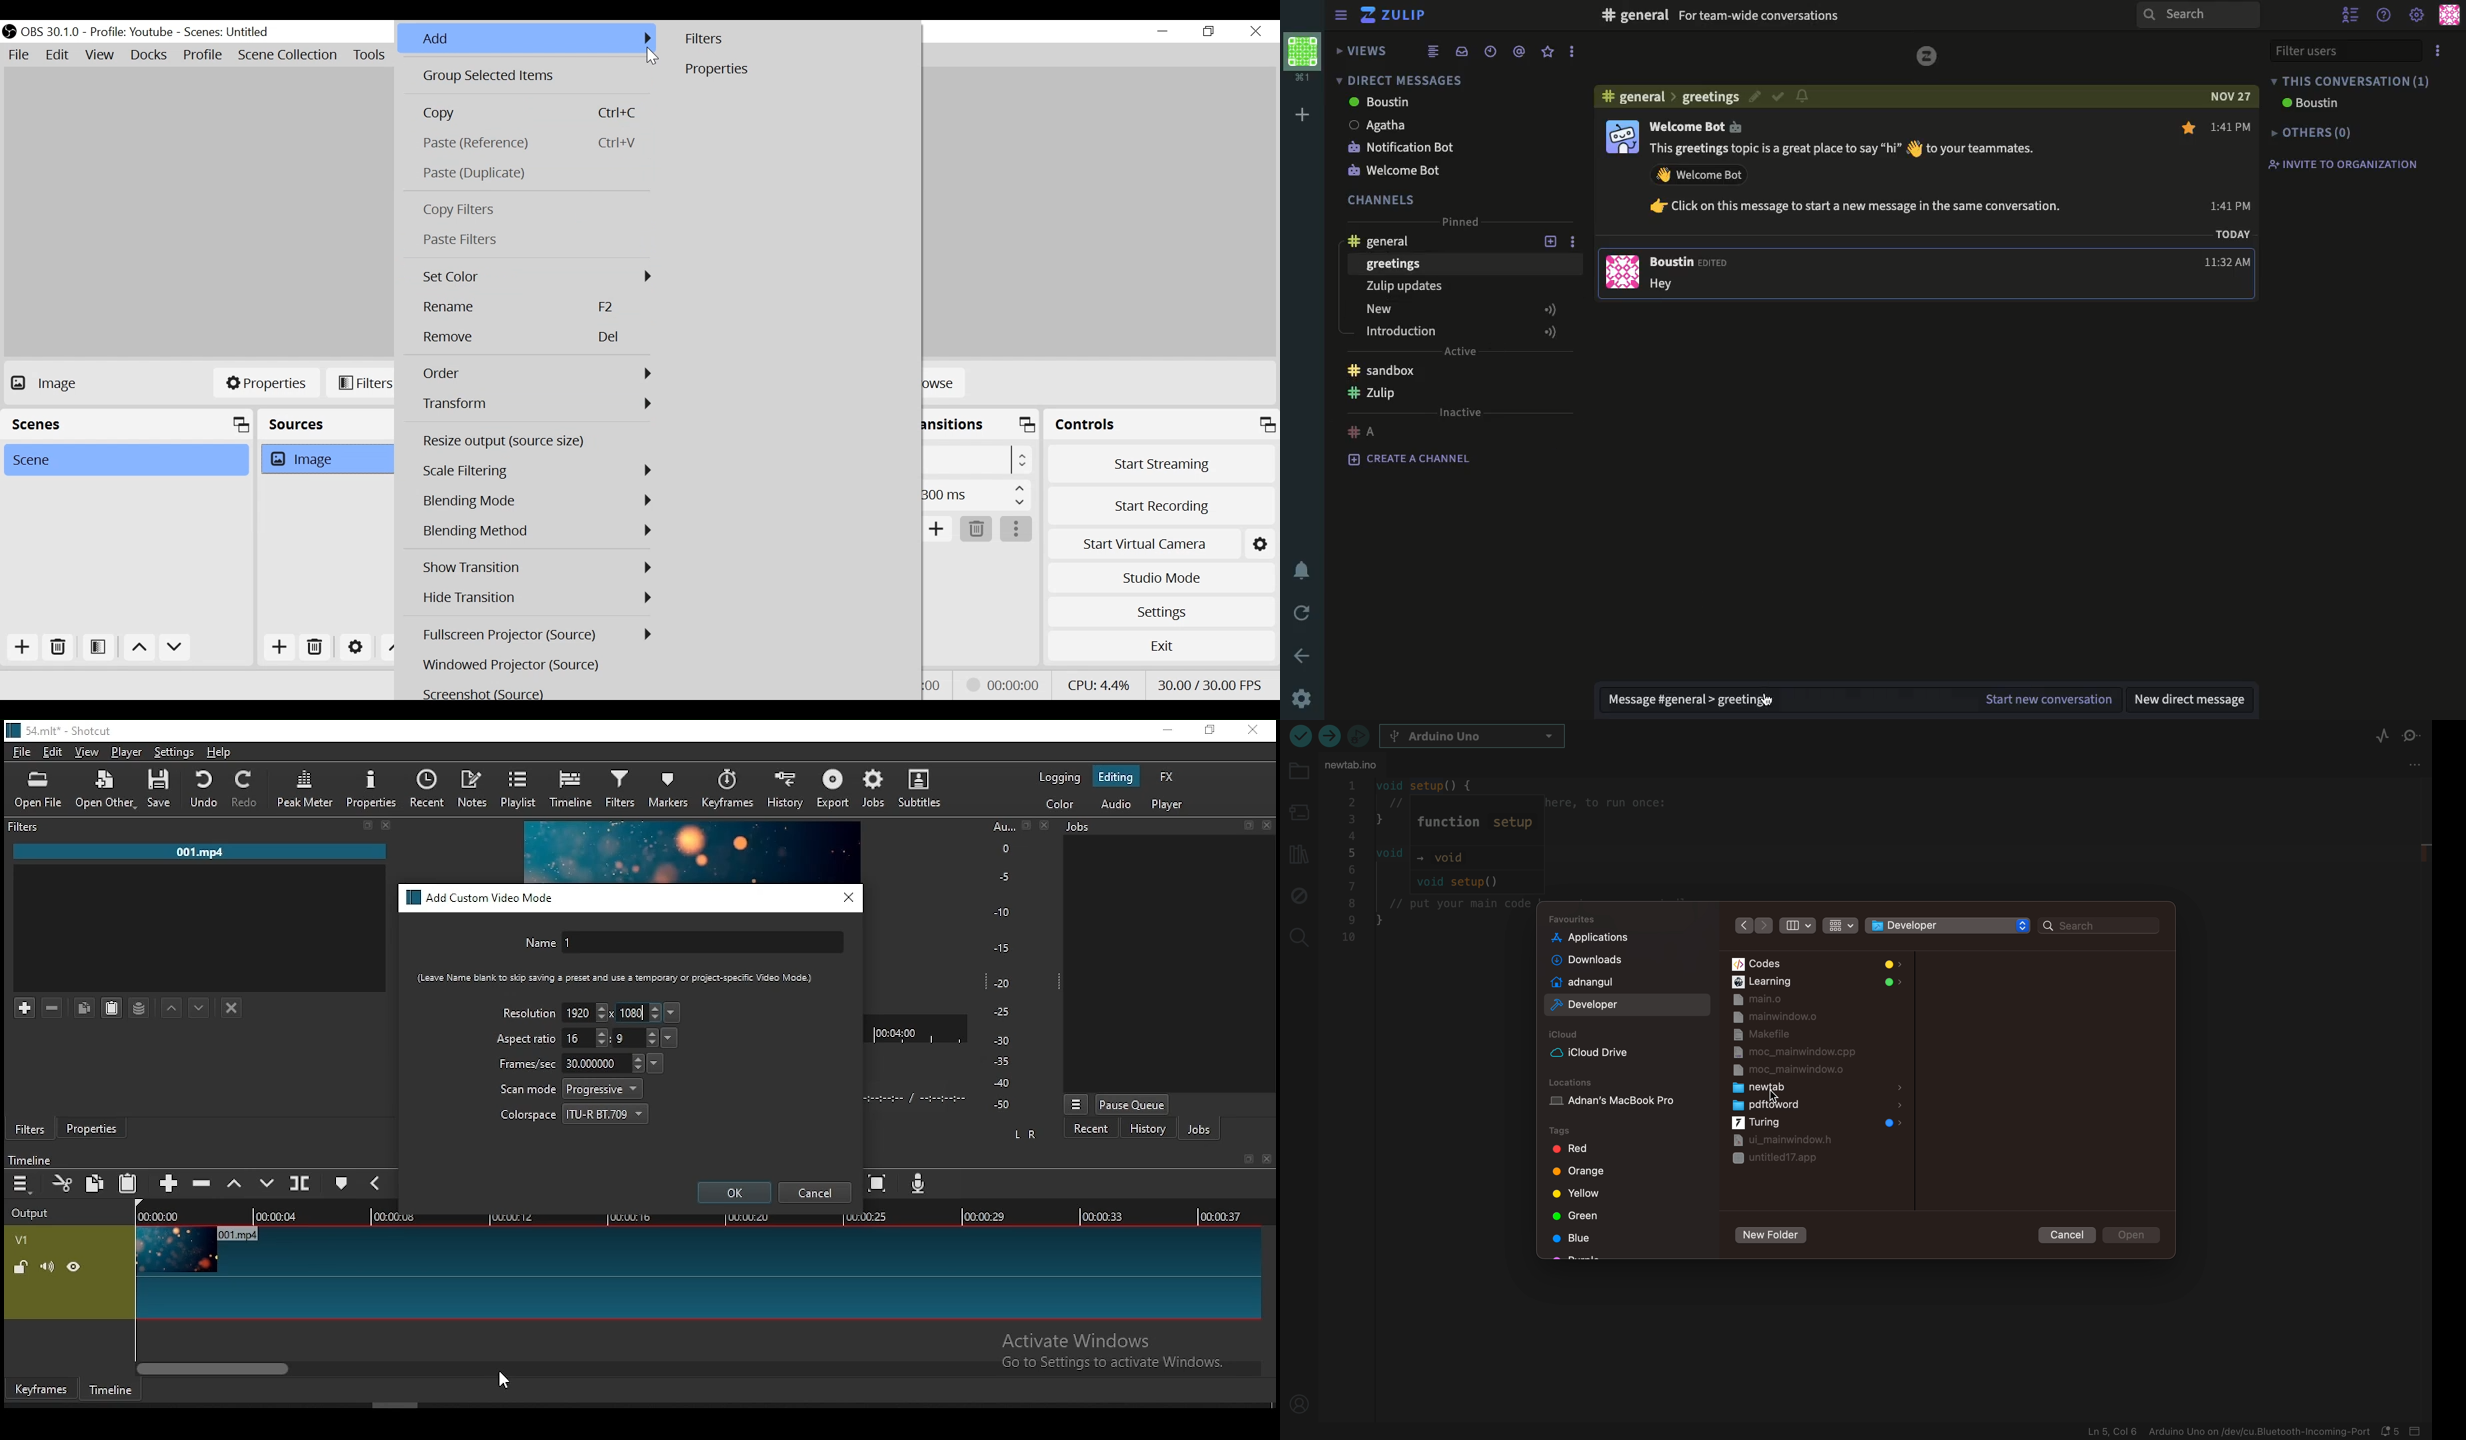  Describe the element at coordinates (539, 533) in the screenshot. I see `Blending Mode` at that location.